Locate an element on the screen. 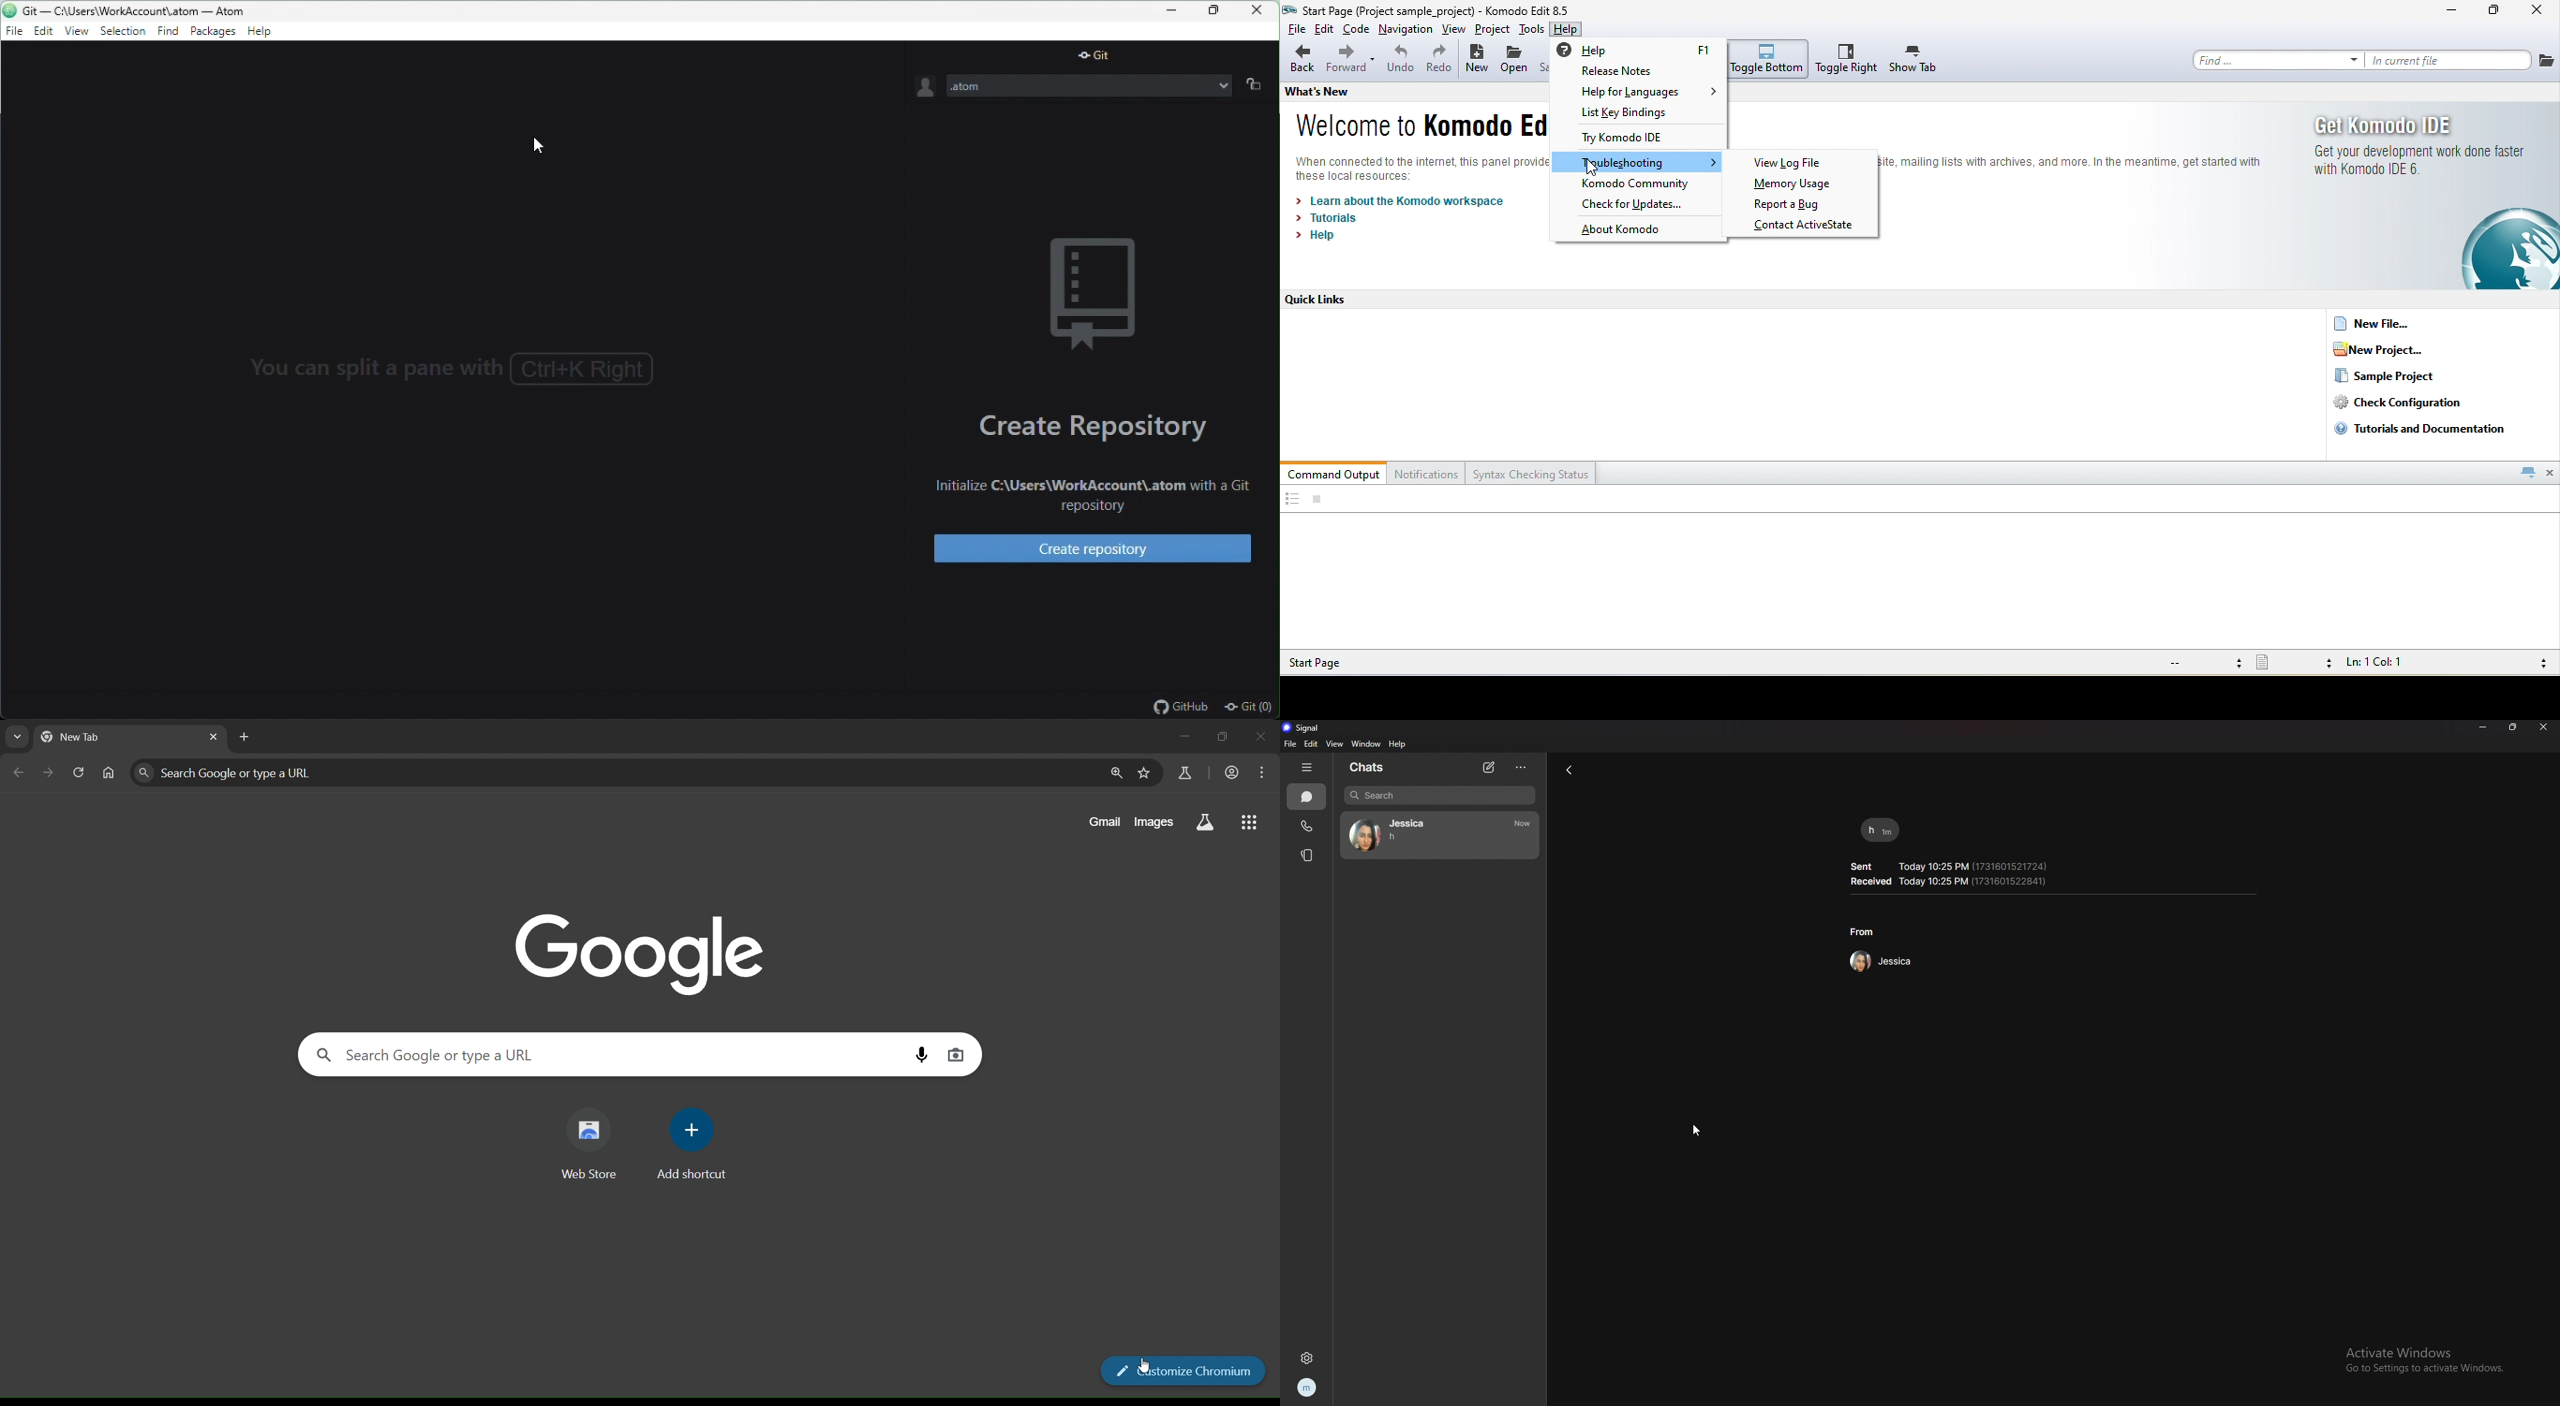 The height and width of the screenshot is (1428, 2576). earch tabs is located at coordinates (15, 737).